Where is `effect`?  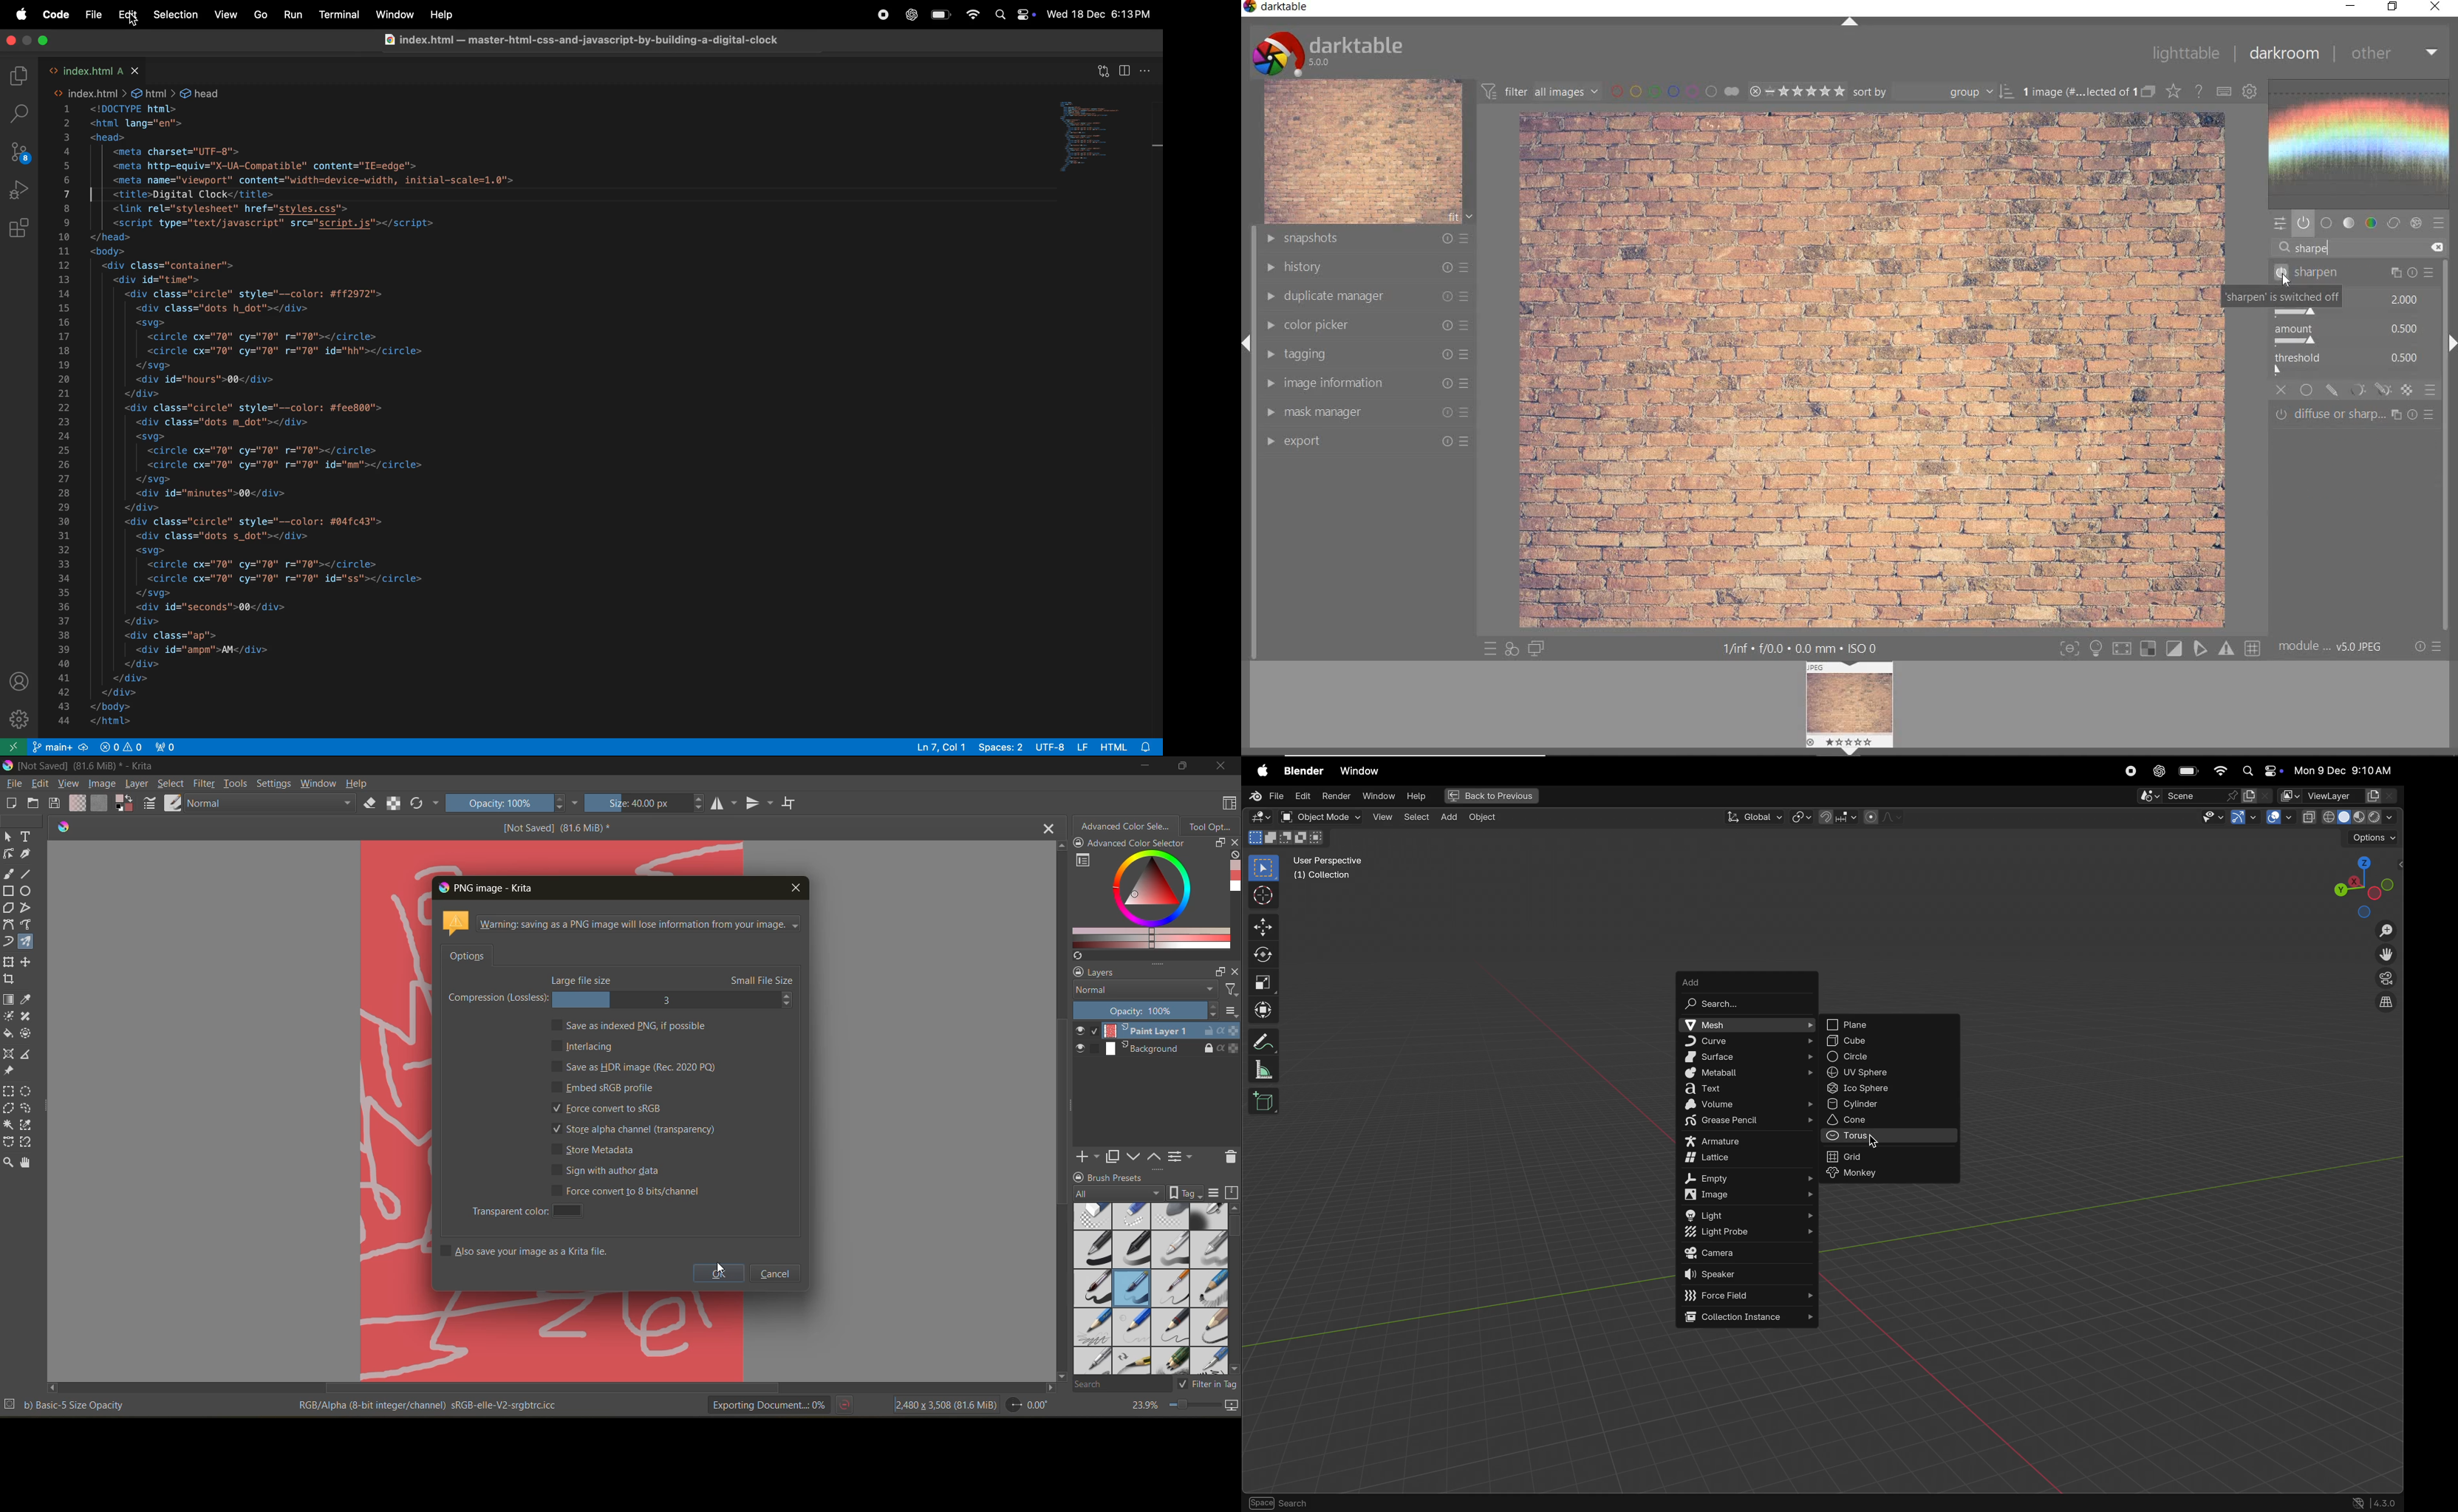 effect is located at coordinates (2417, 222).